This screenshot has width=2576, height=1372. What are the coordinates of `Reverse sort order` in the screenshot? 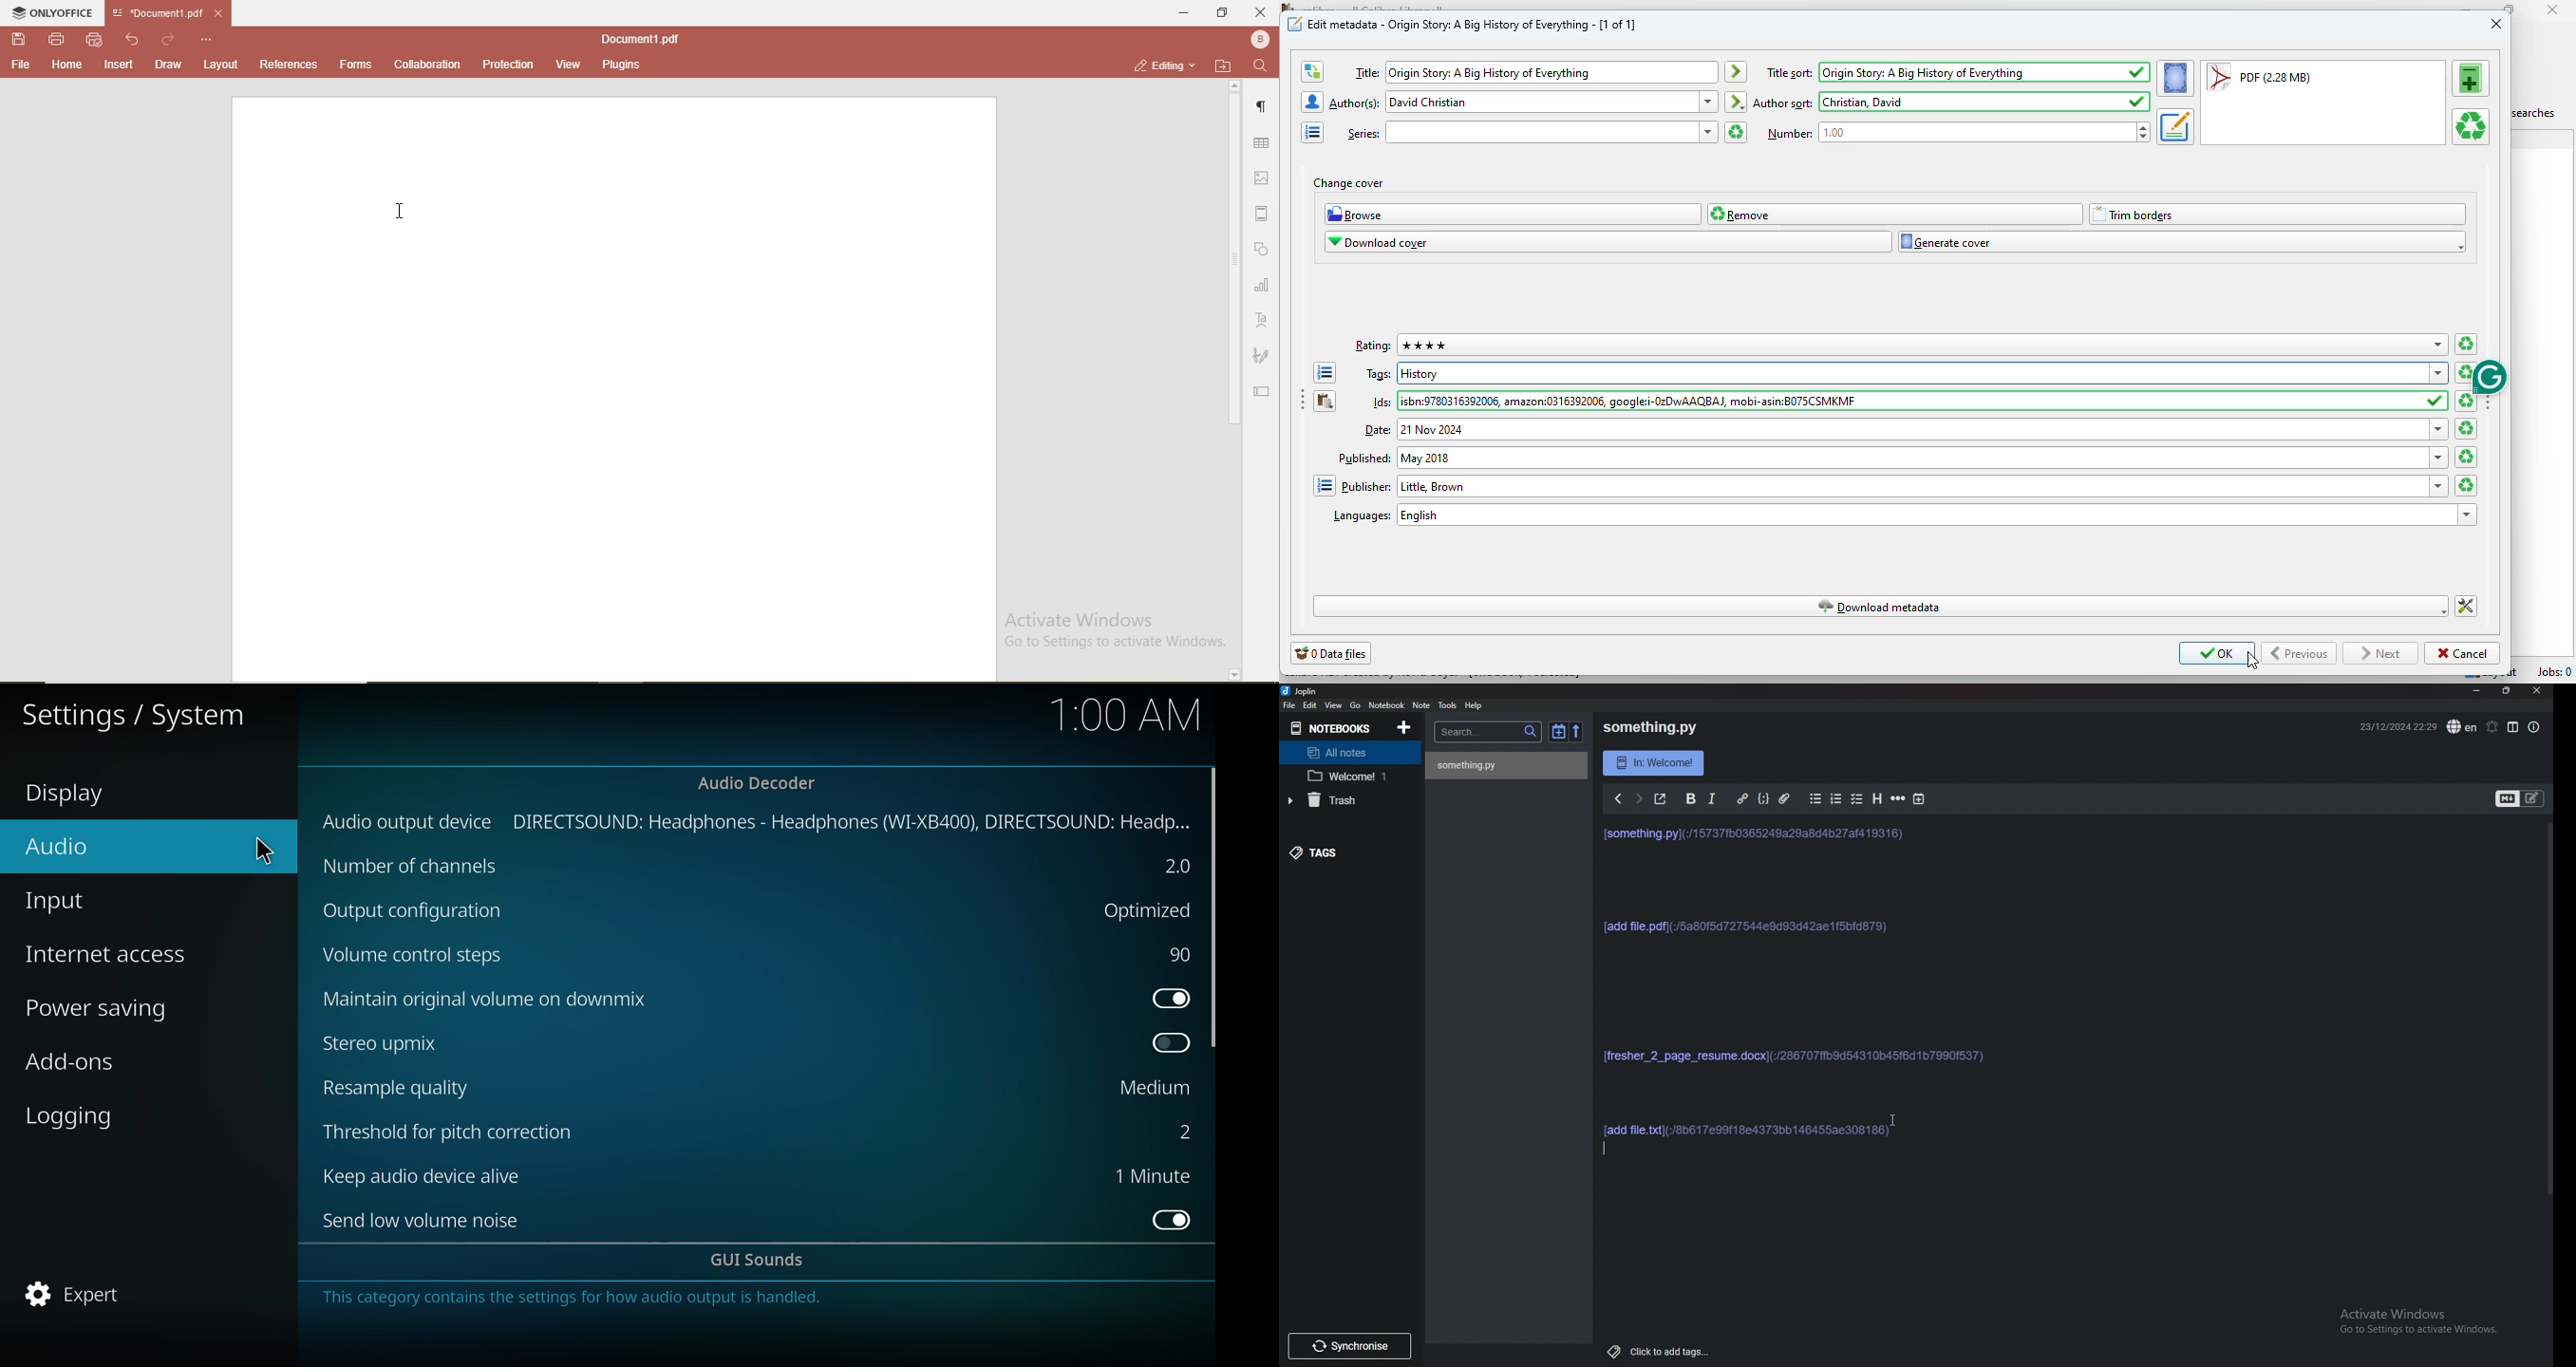 It's located at (1575, 731).